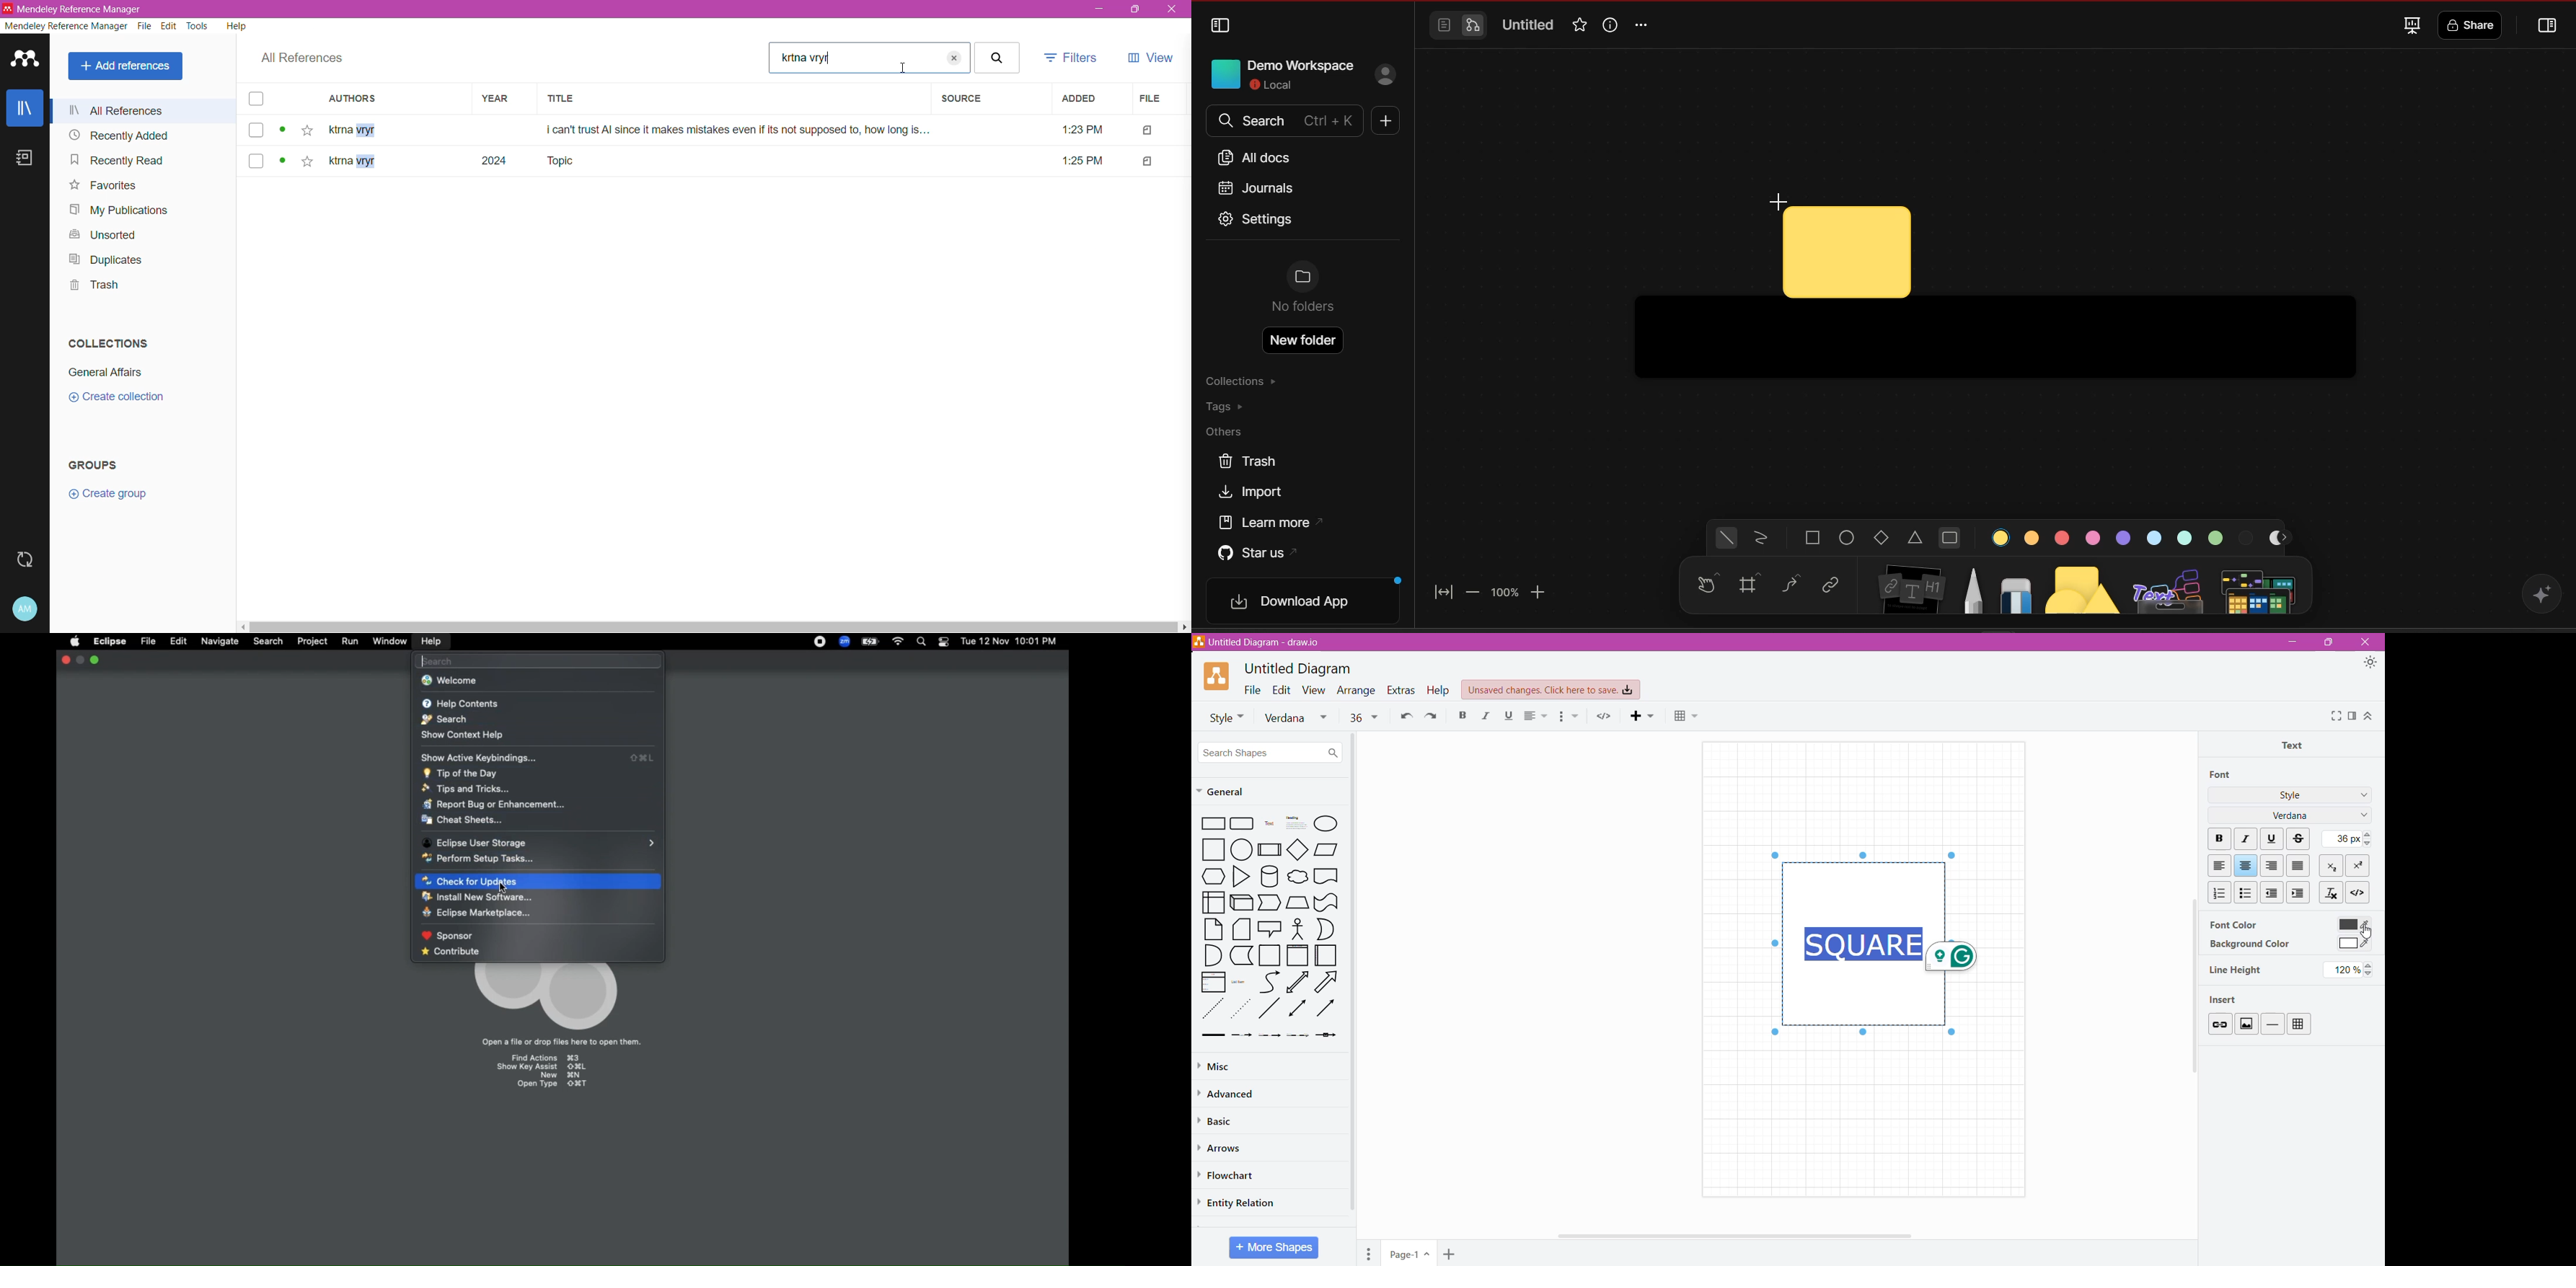 The height and width of the screenshot is (1288, 2576). I want to click on Right Diagonal Arrow, so click(1328, 982).